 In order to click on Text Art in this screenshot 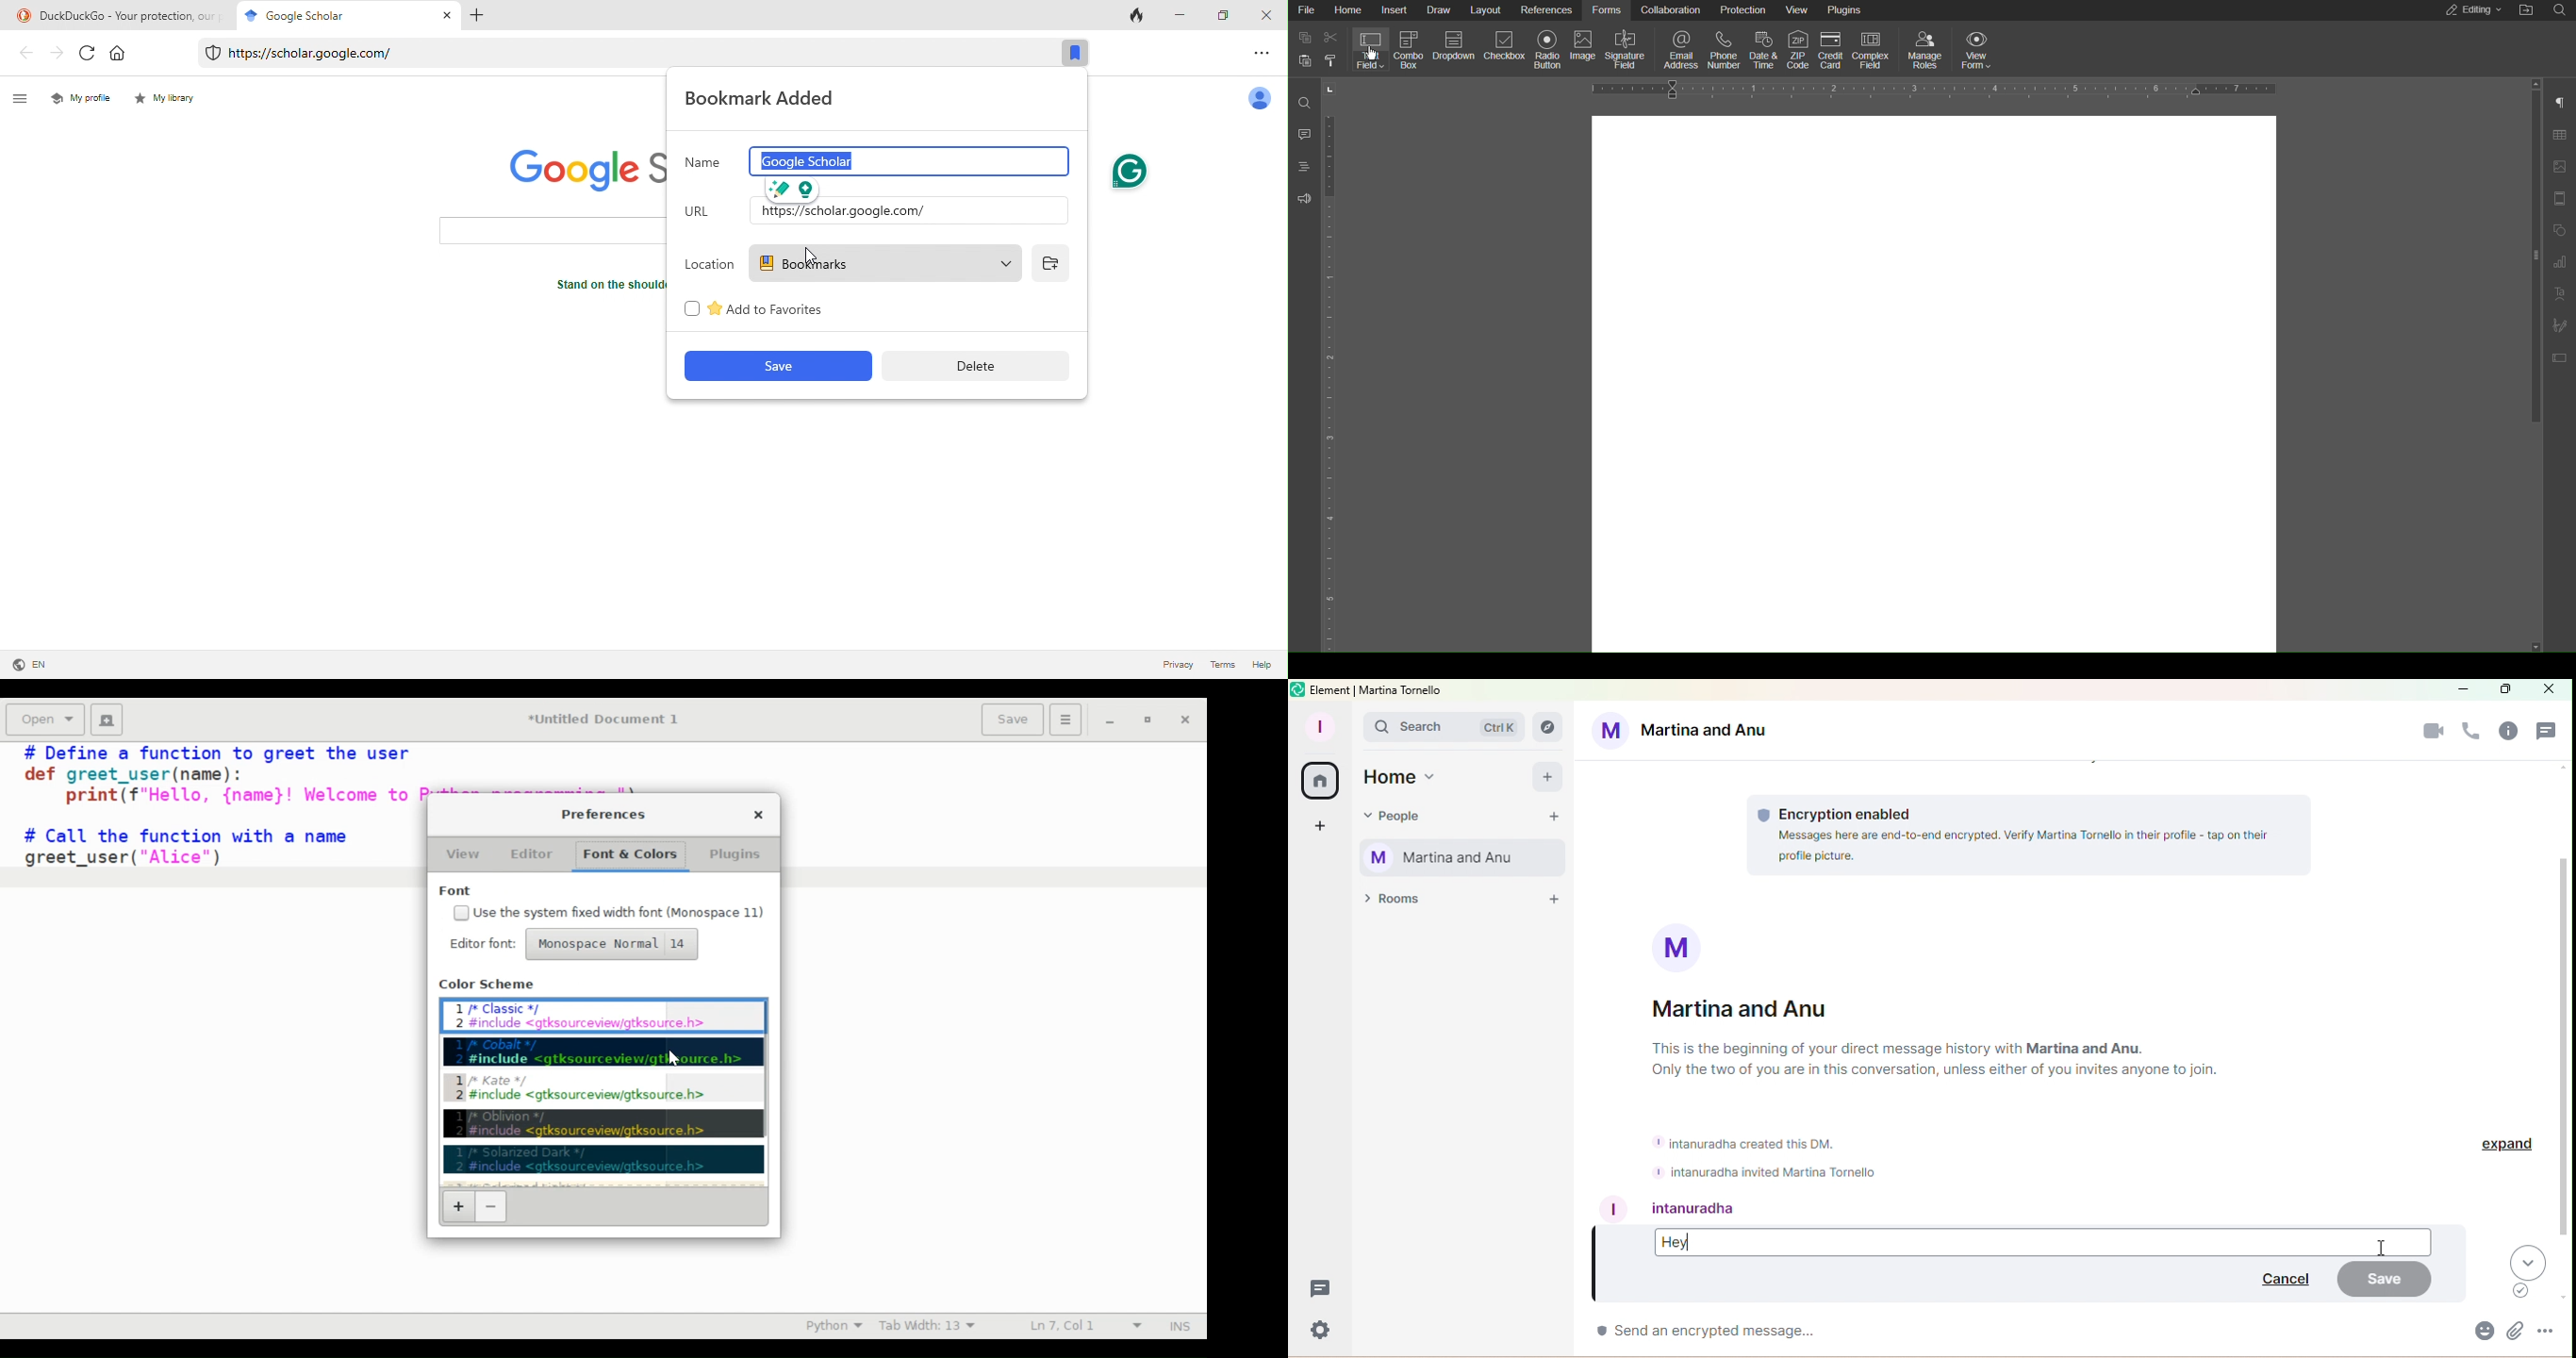, I will do `click(2563, 297)`.